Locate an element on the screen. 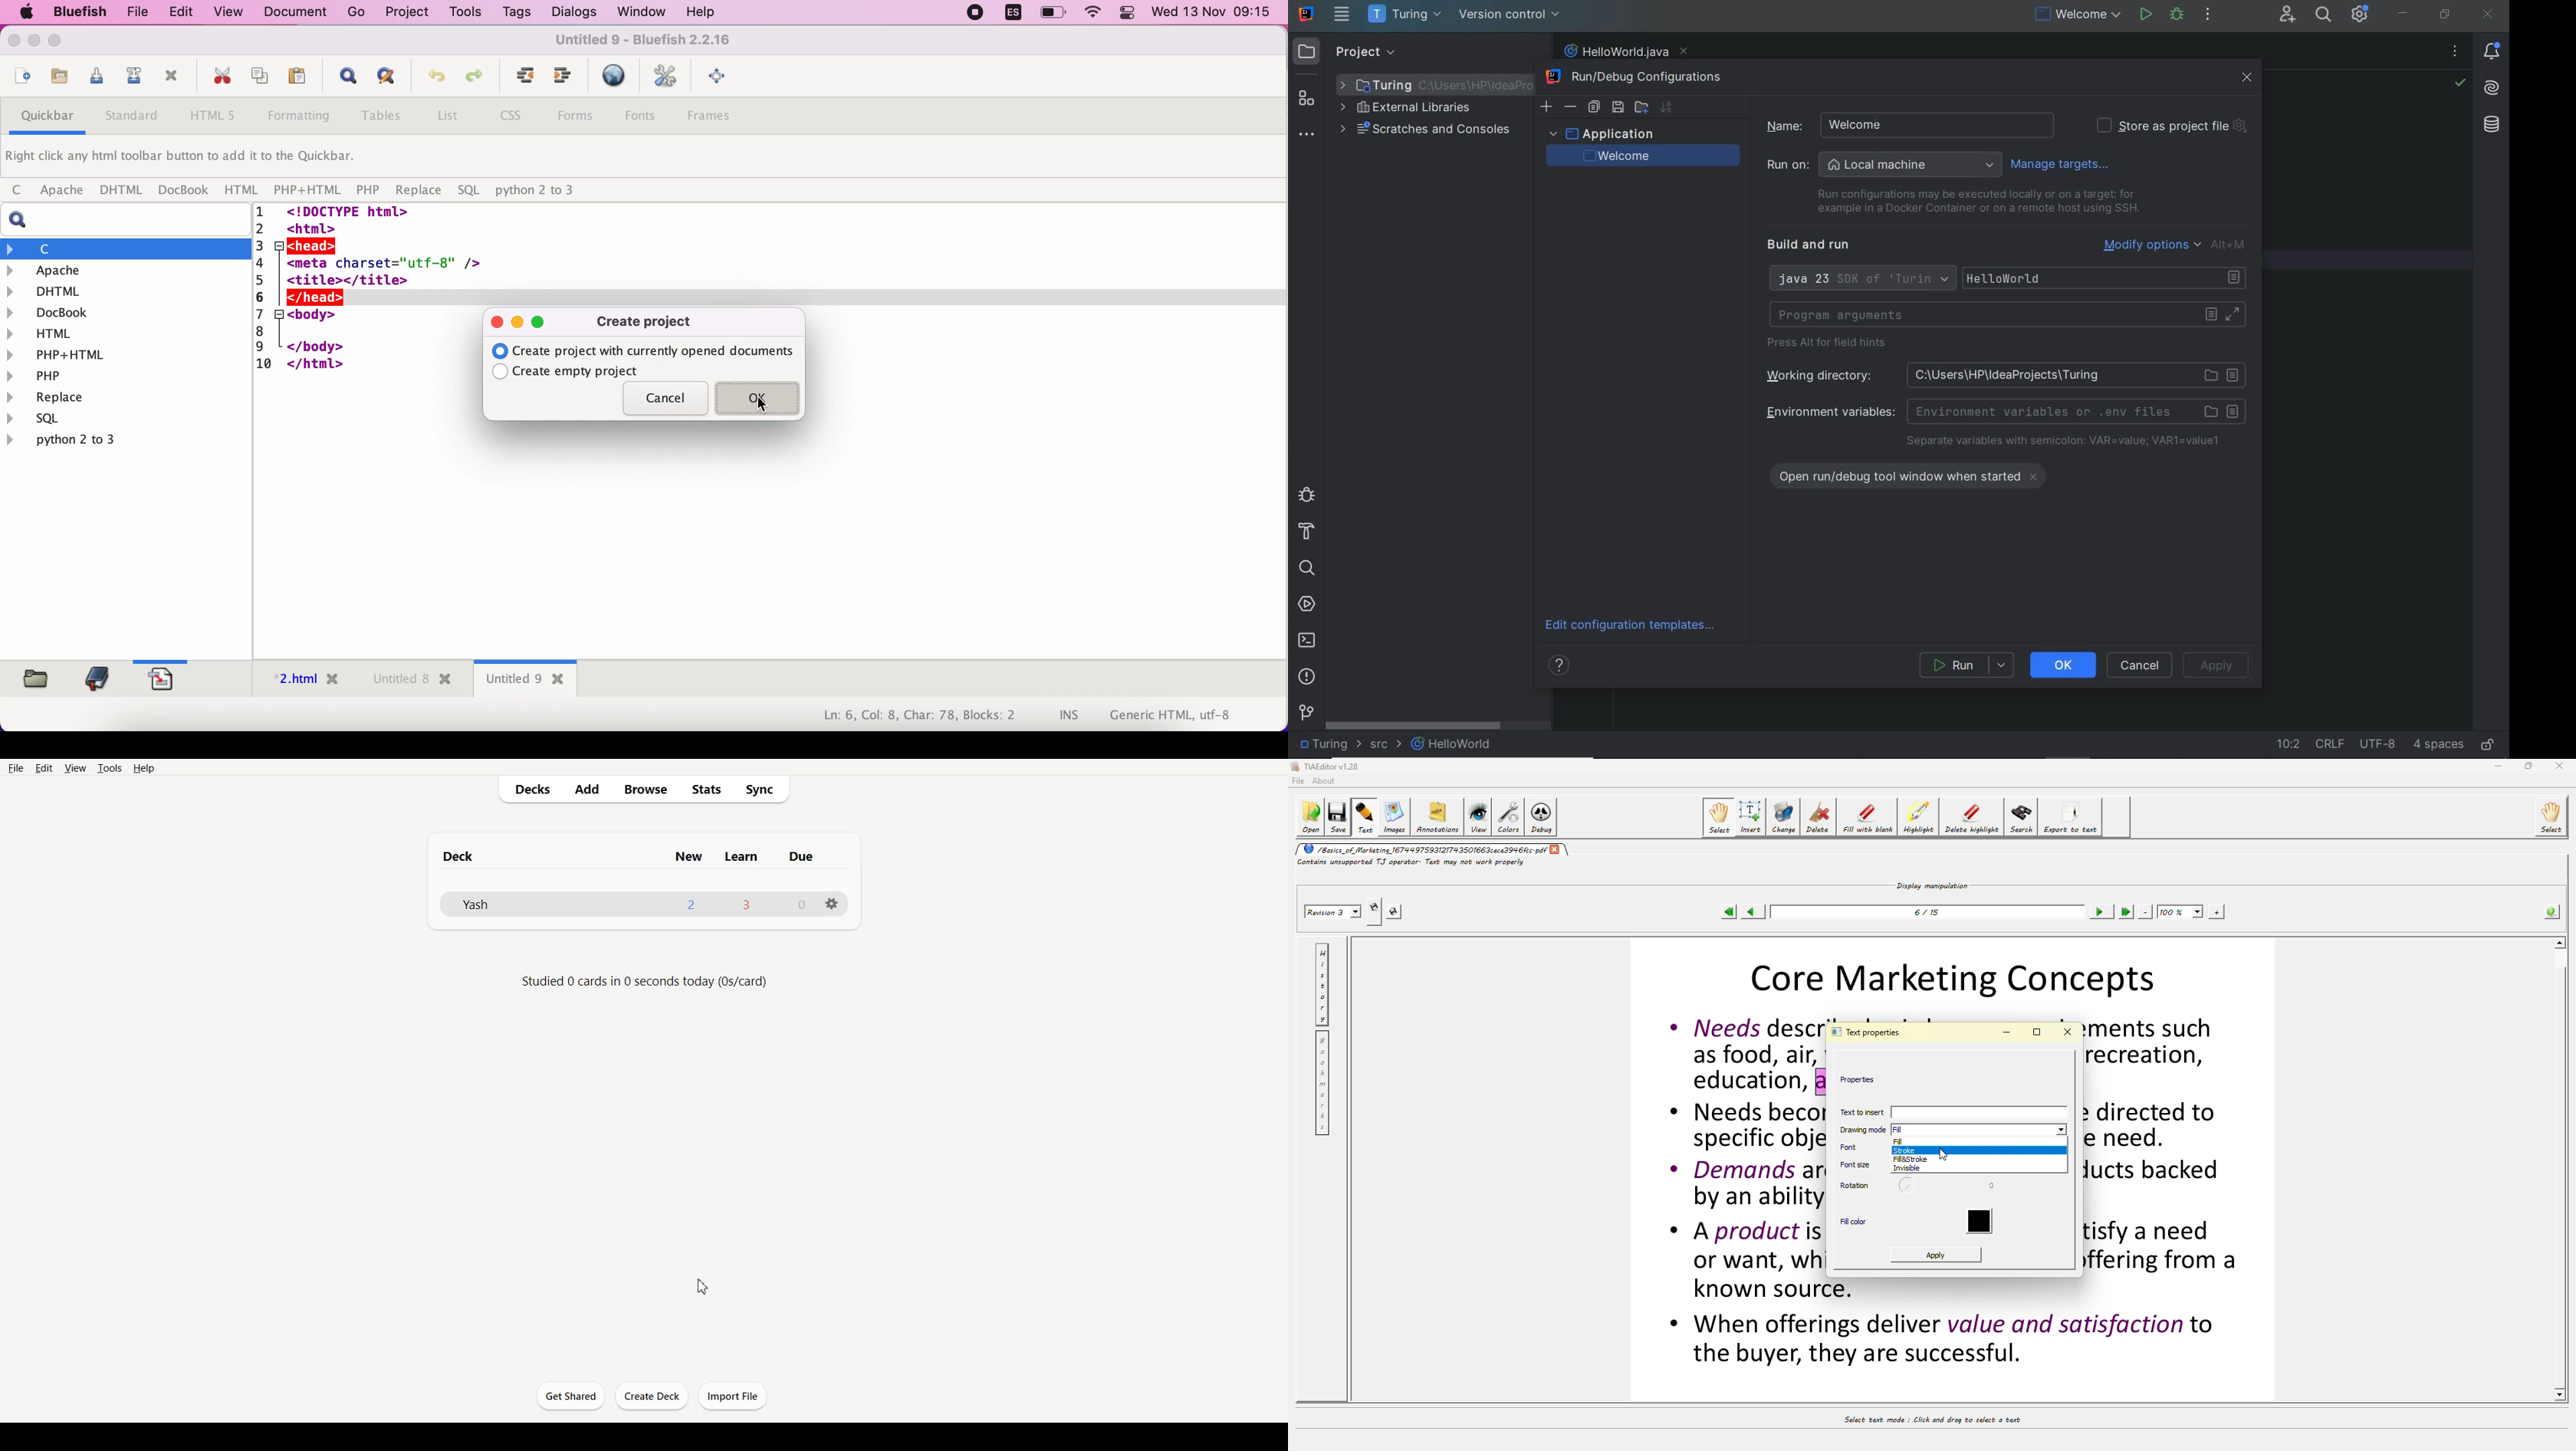  Import File is located at coordinates (733, 1396).